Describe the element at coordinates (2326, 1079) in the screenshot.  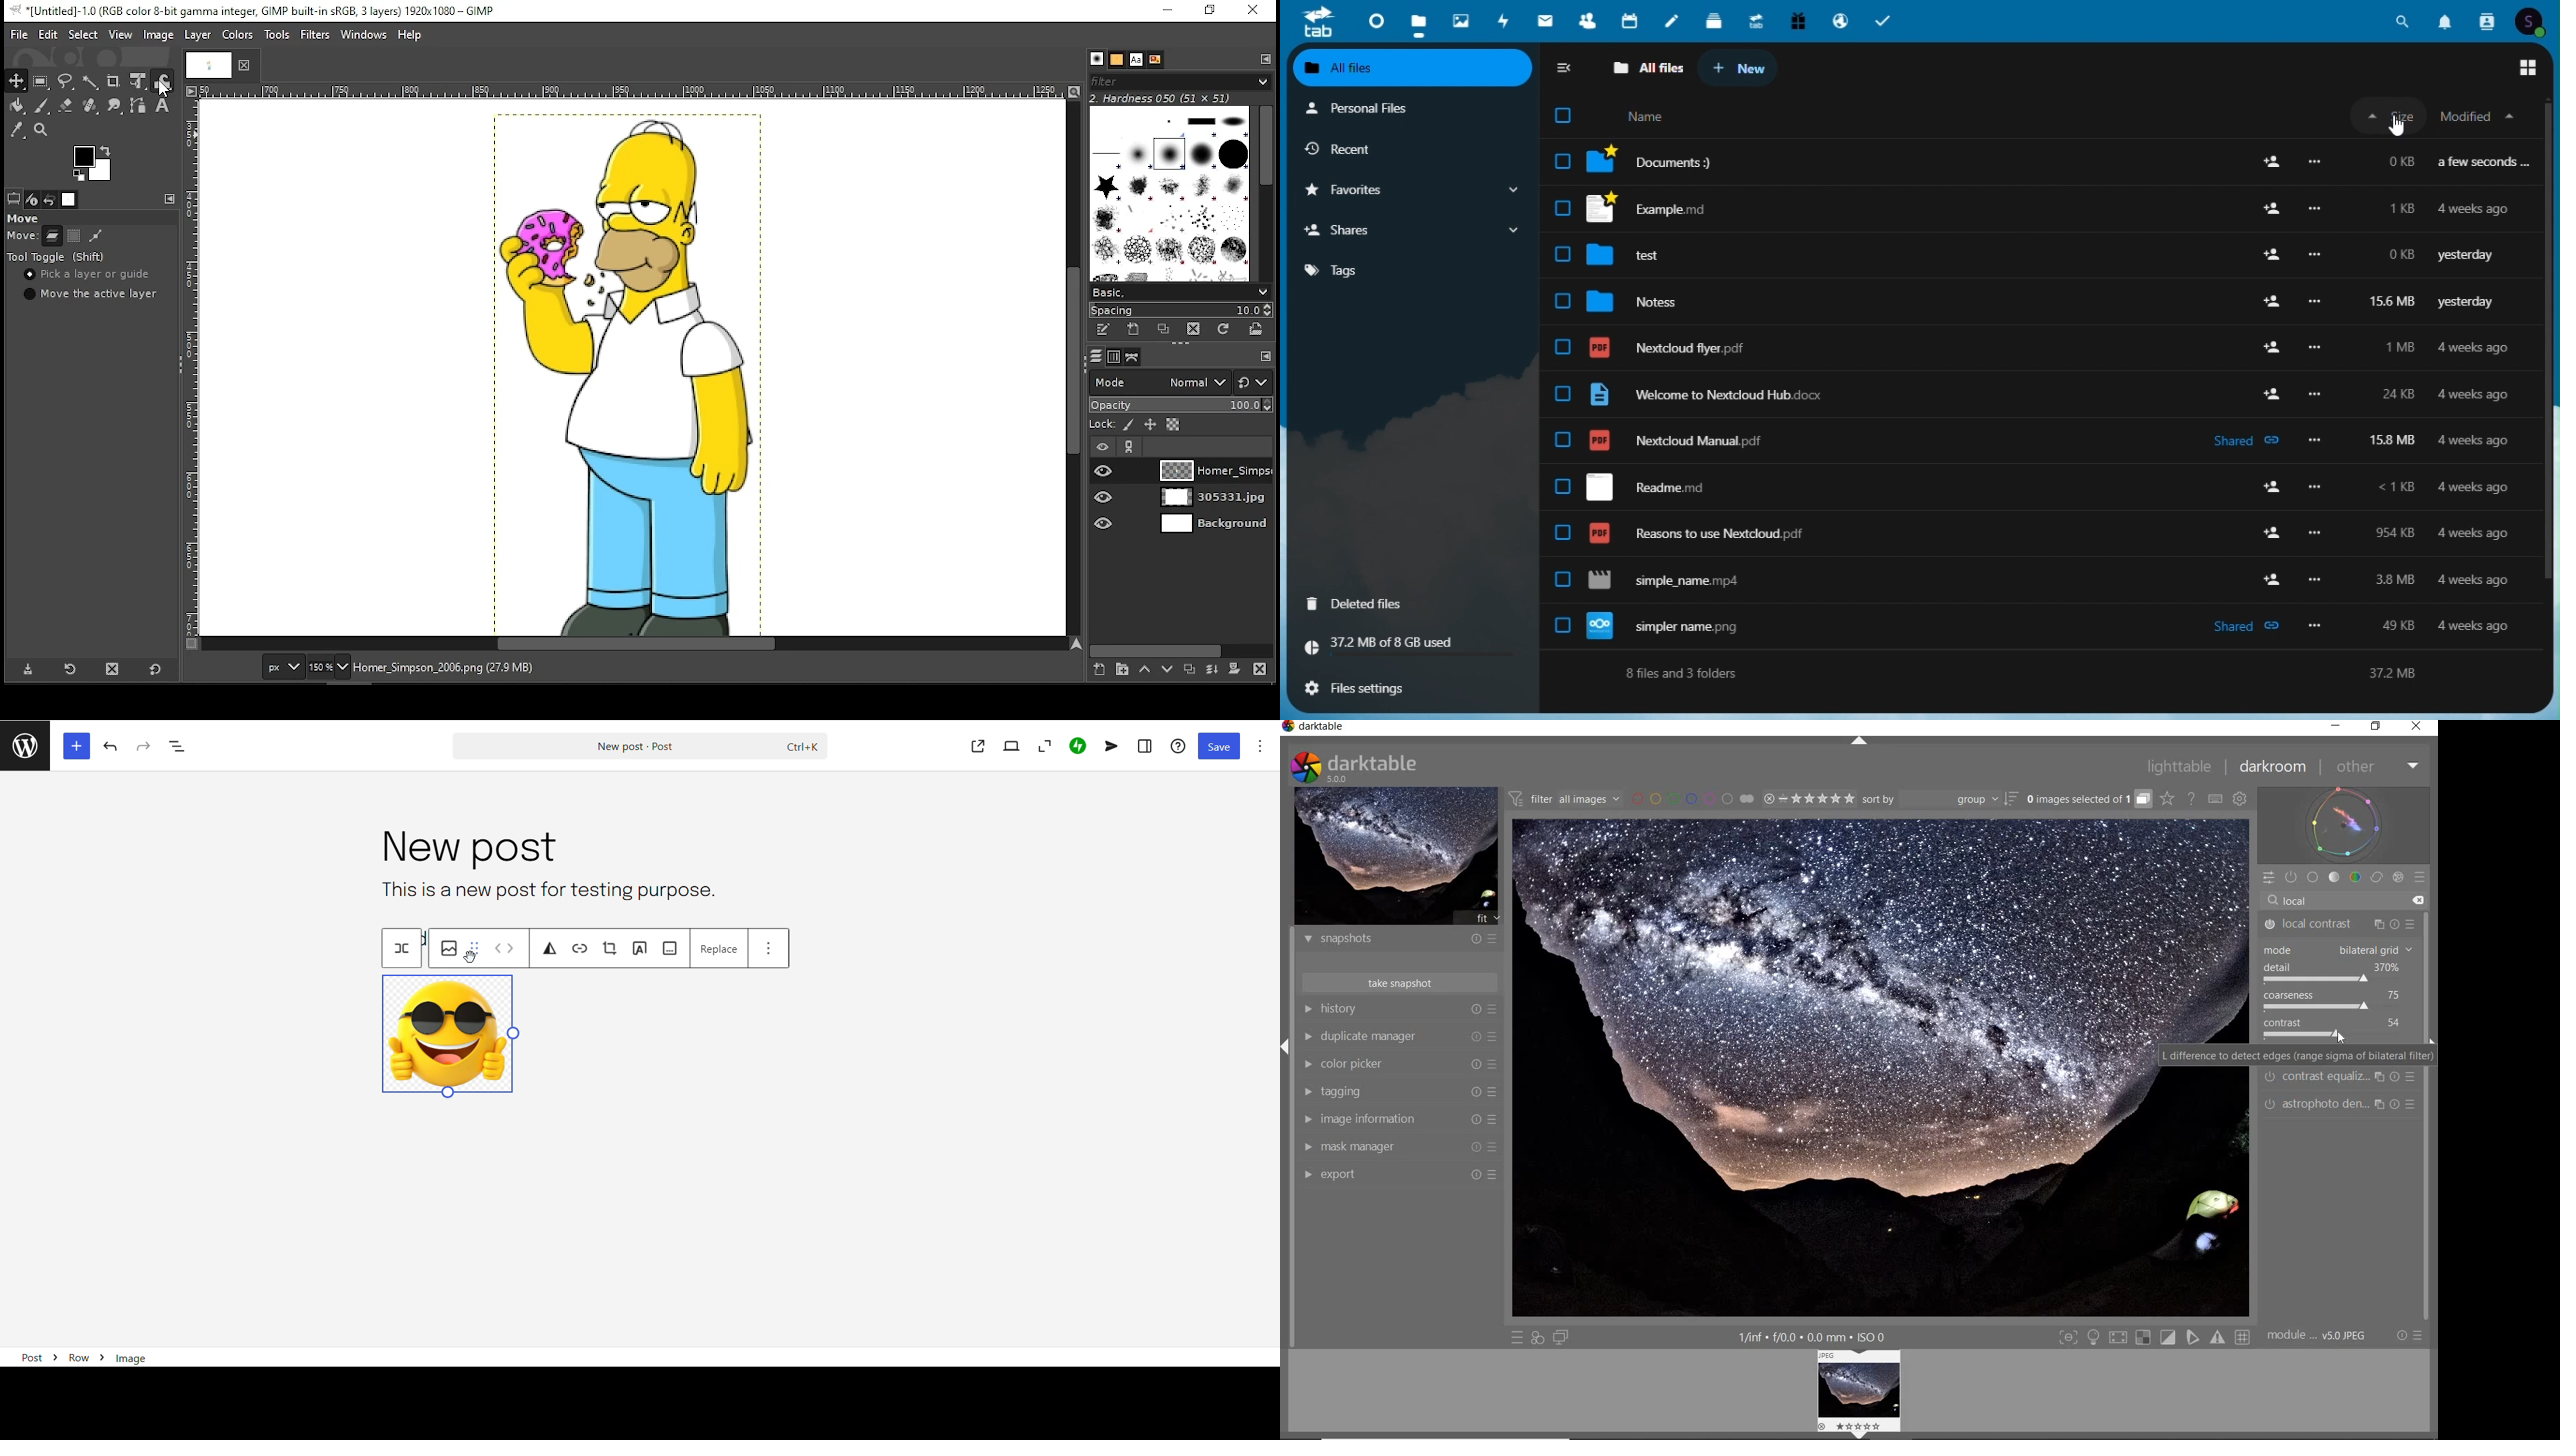
I see `contrast equalizer` at that location.